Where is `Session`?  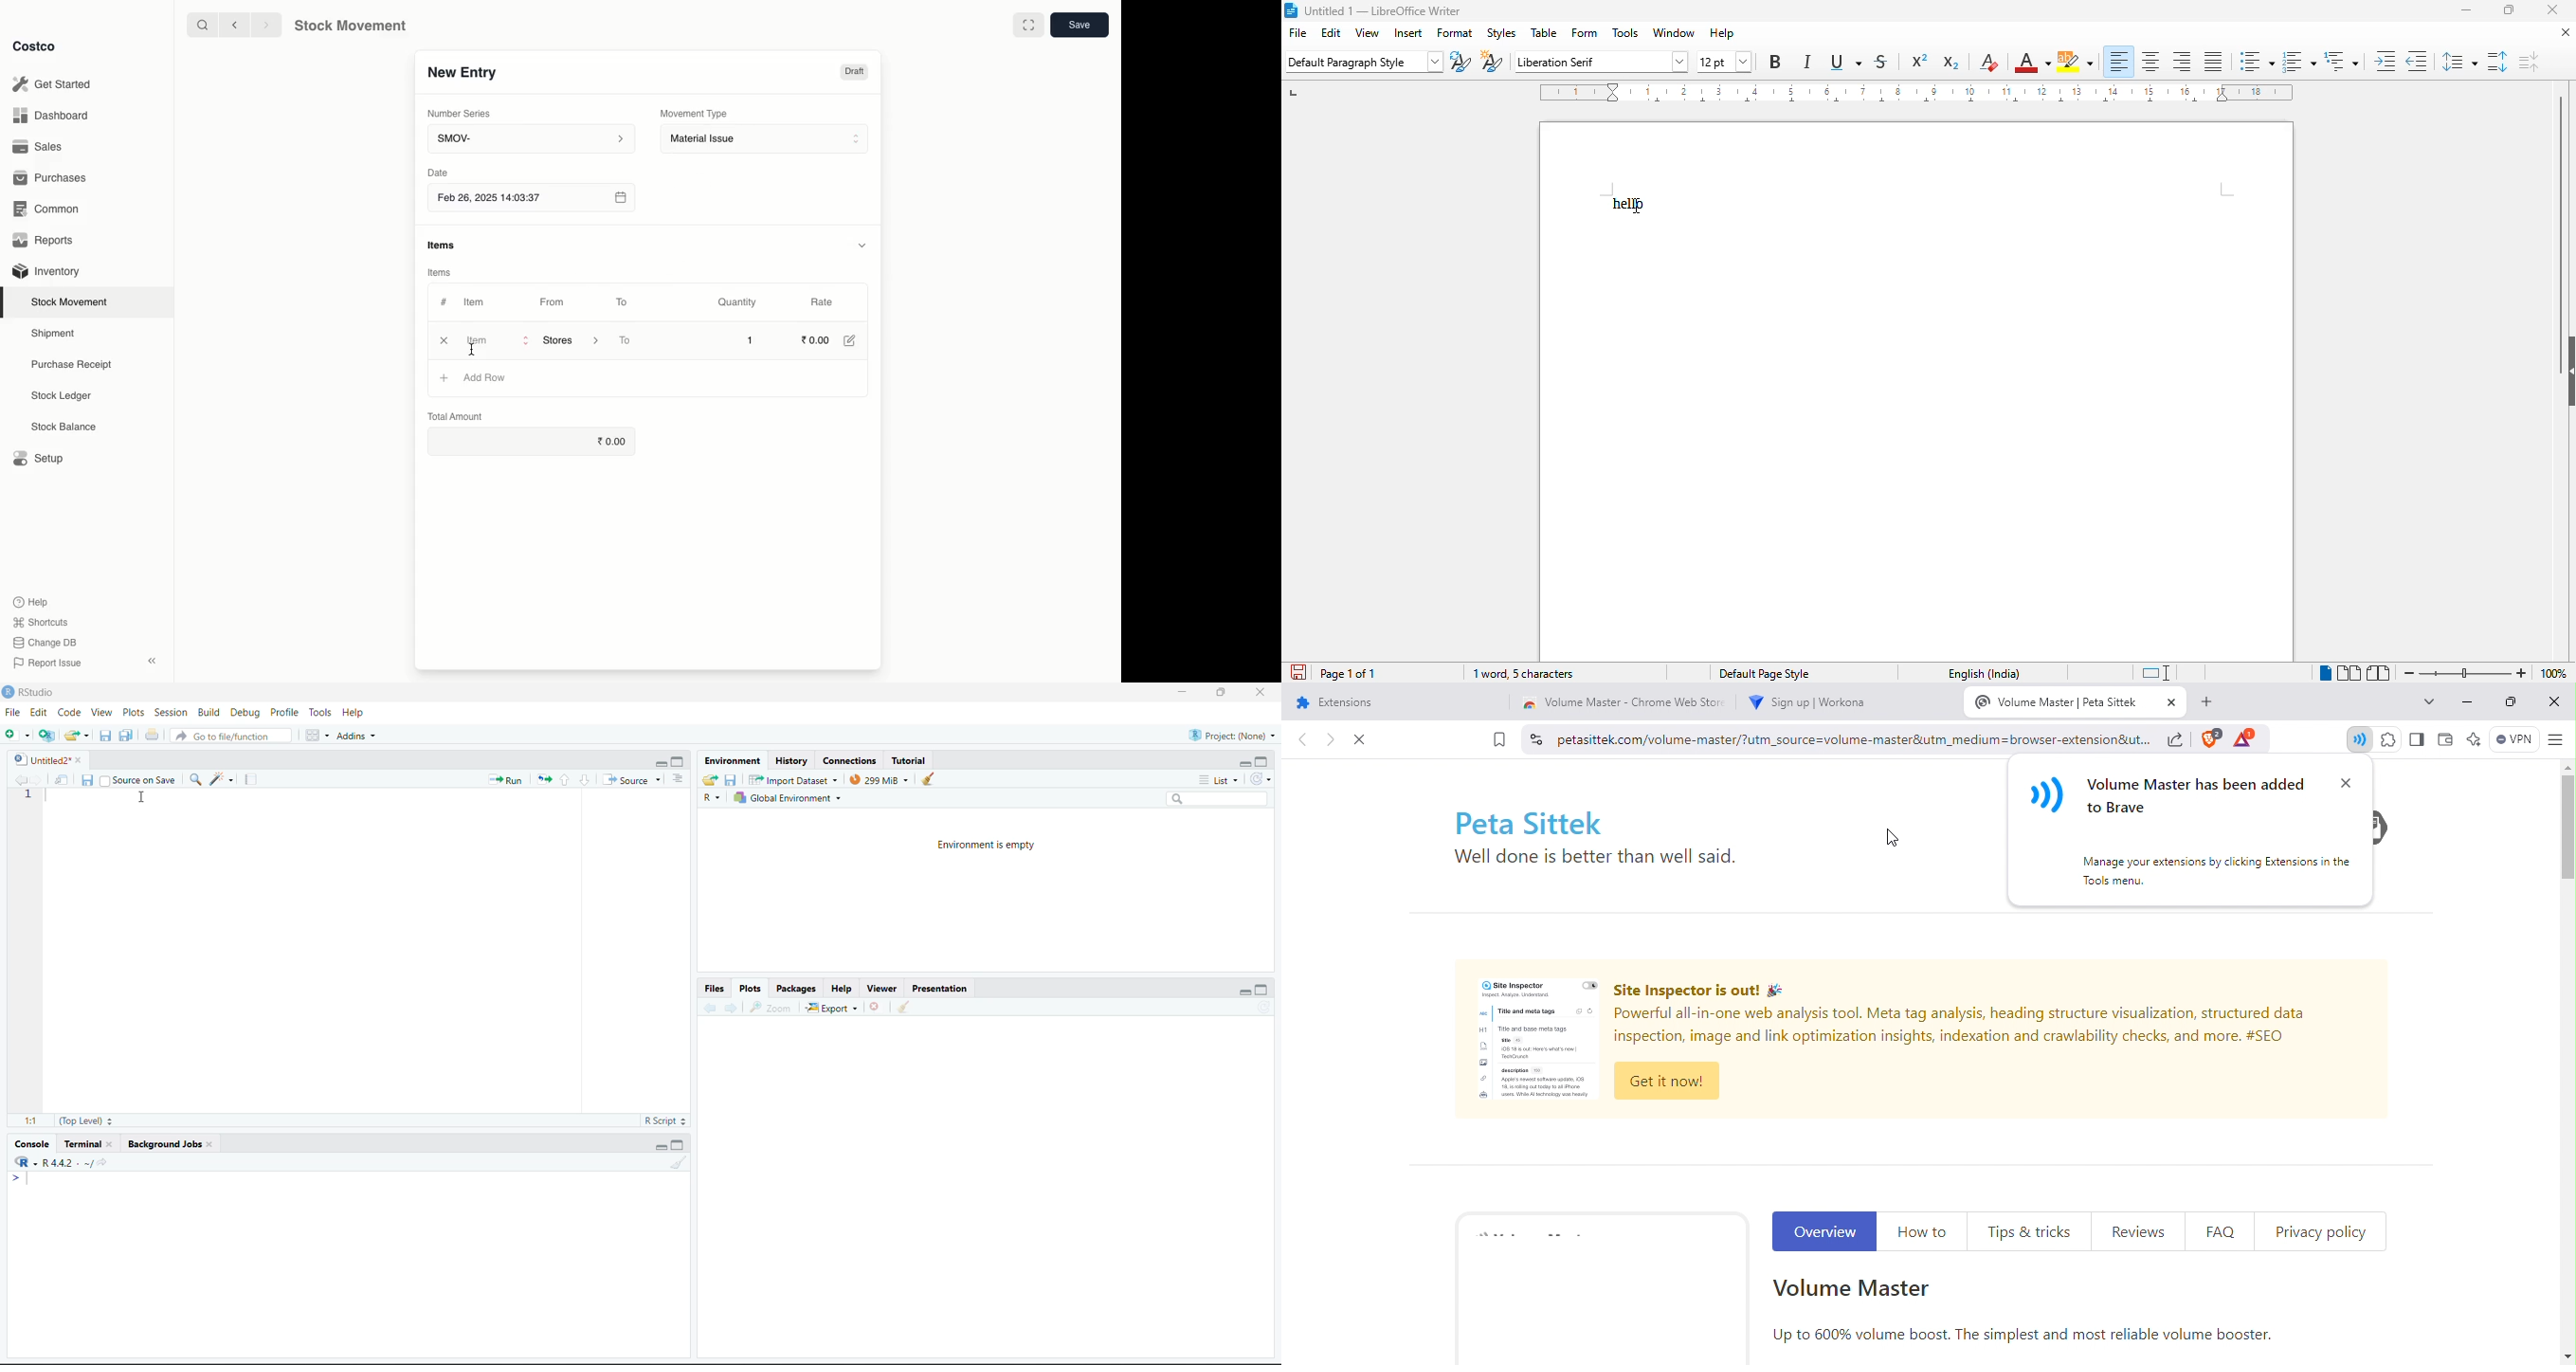 Session is located at coordinates (172, 712).